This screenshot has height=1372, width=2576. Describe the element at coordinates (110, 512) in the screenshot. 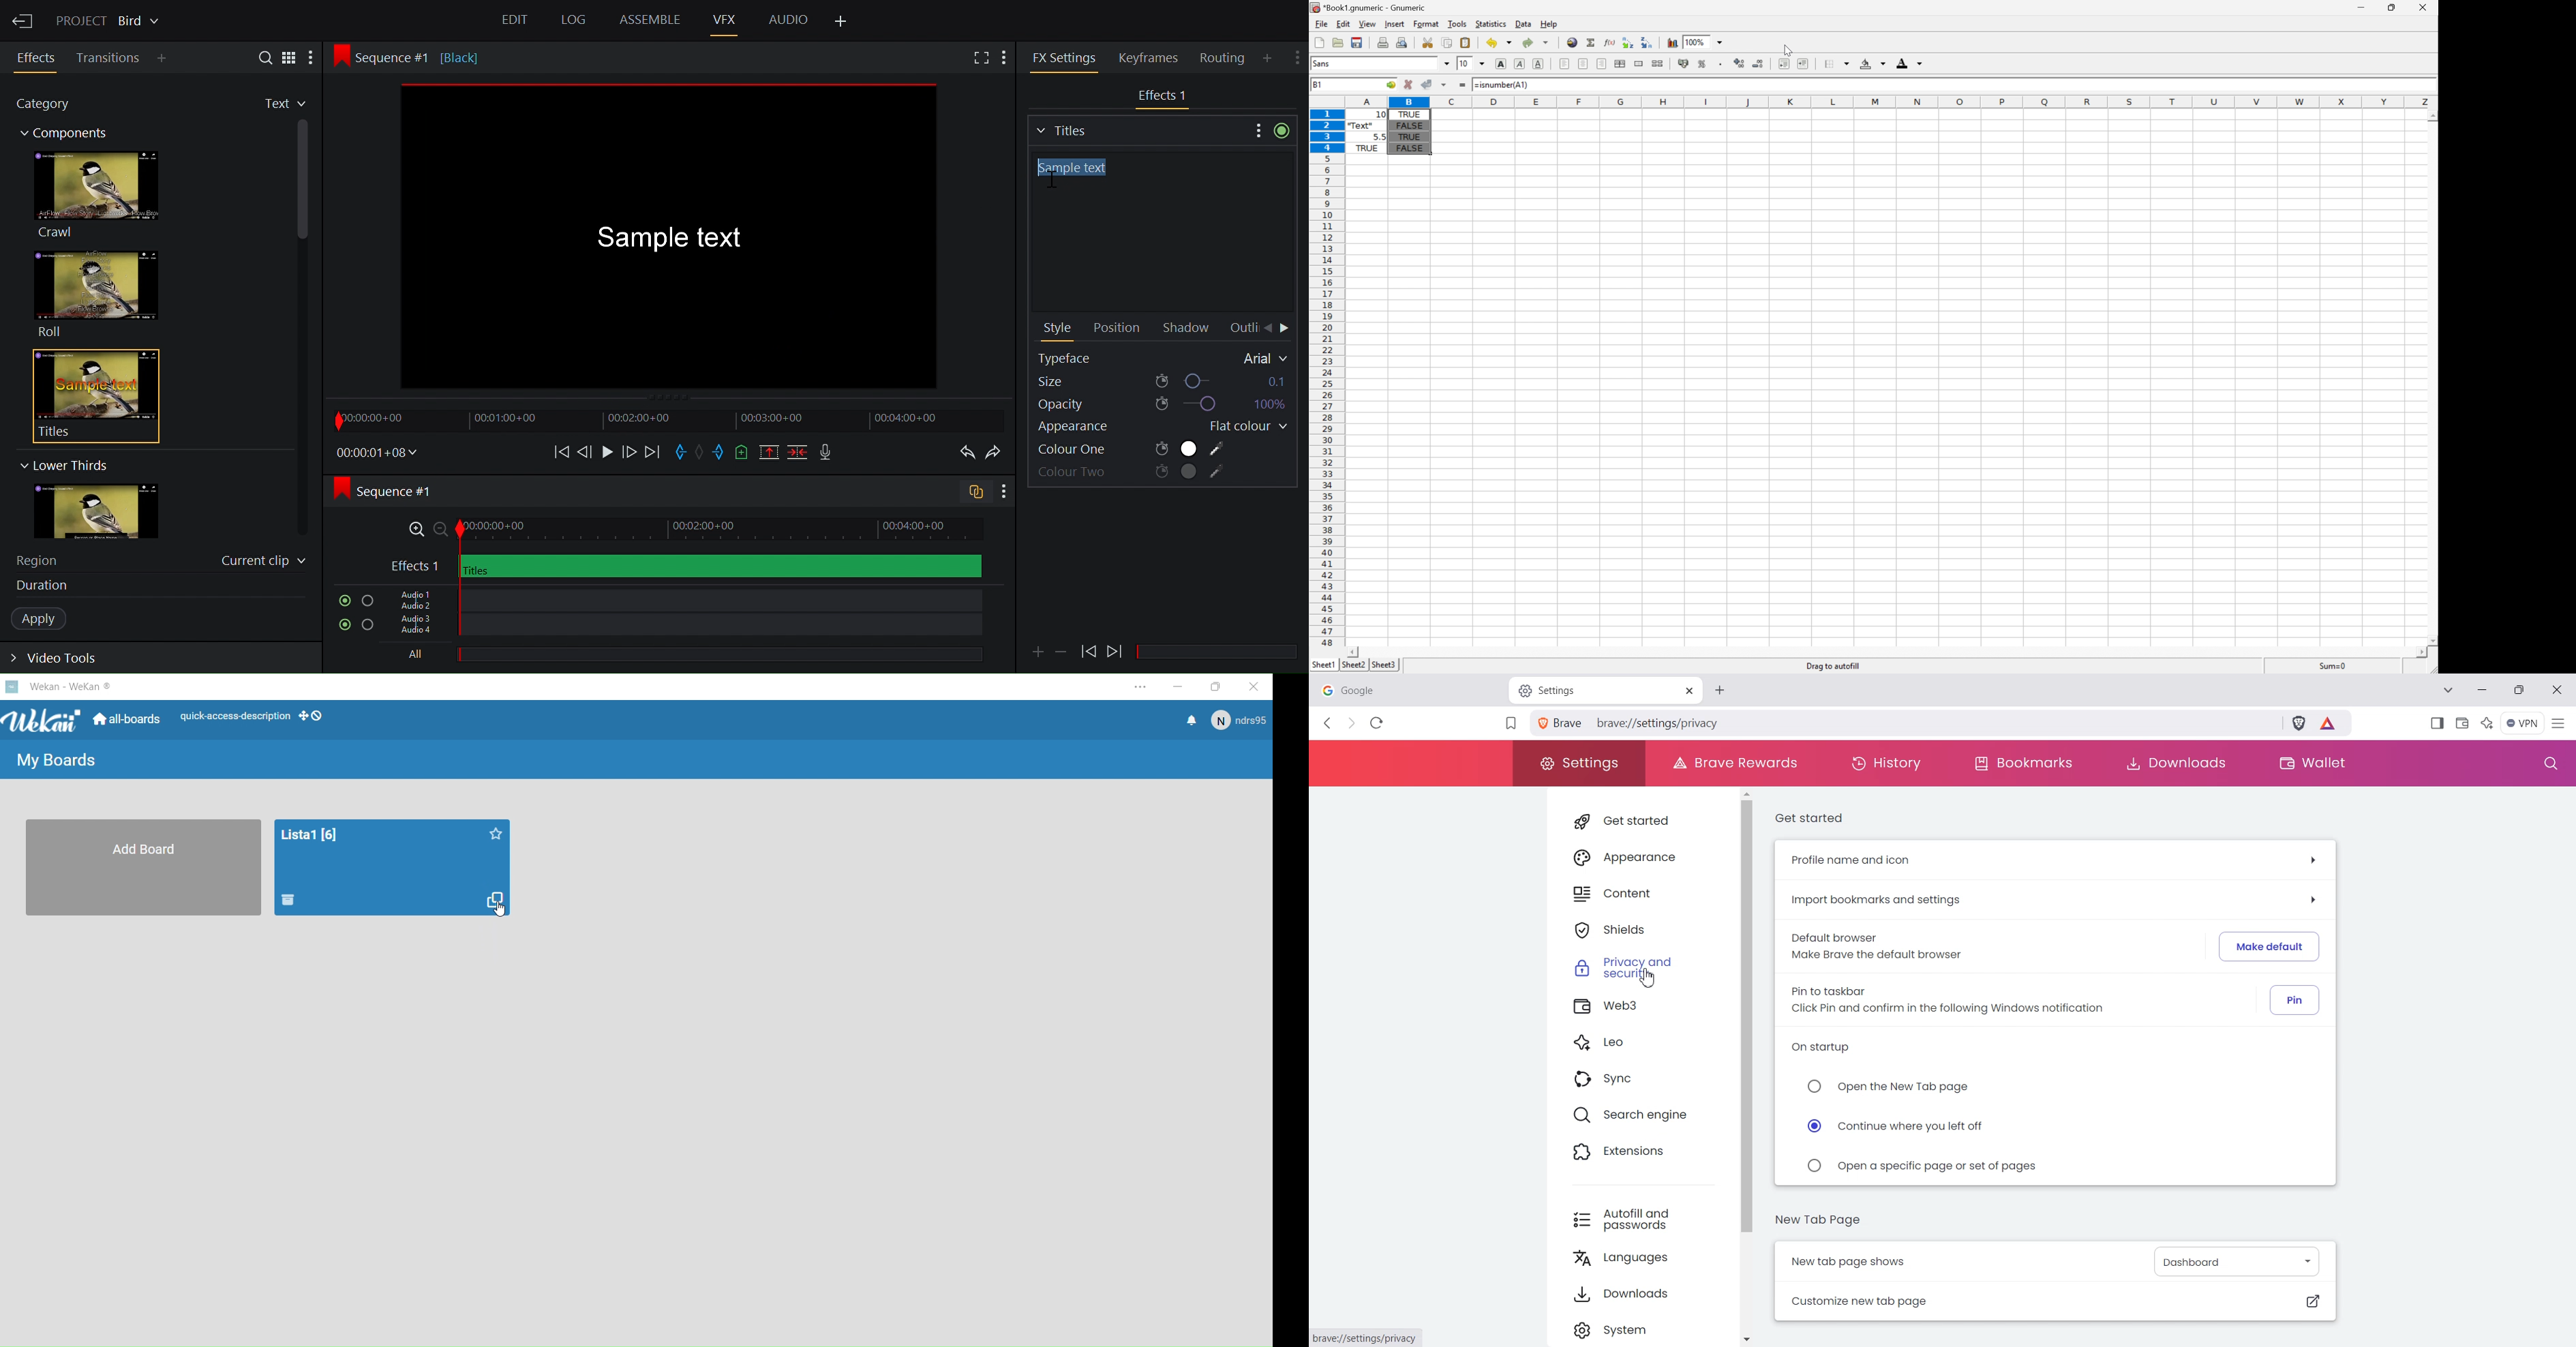

I see `image` at that location.